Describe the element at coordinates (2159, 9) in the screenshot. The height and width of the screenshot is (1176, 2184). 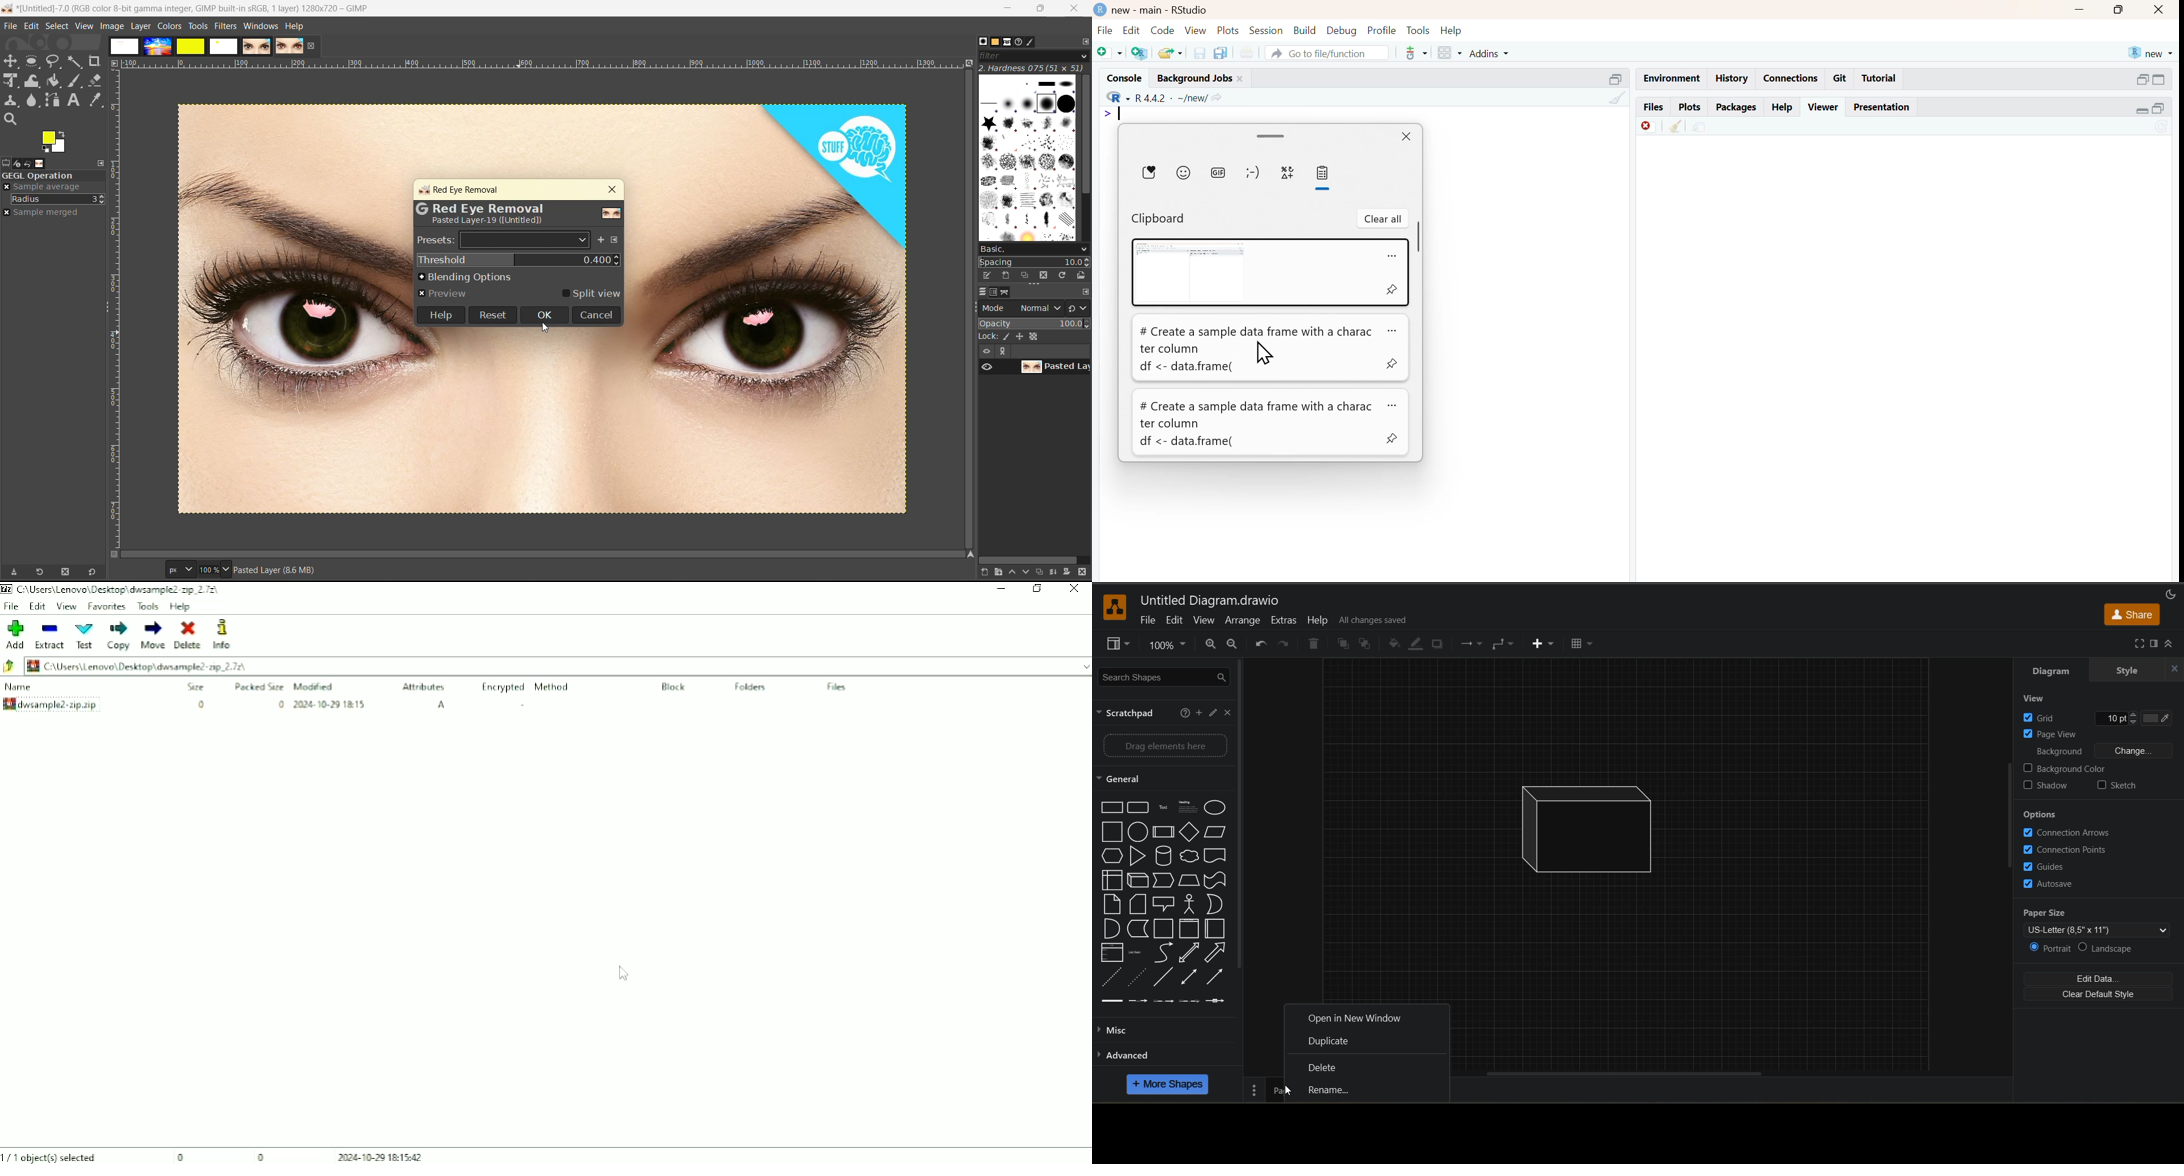
I see `close` at that location.